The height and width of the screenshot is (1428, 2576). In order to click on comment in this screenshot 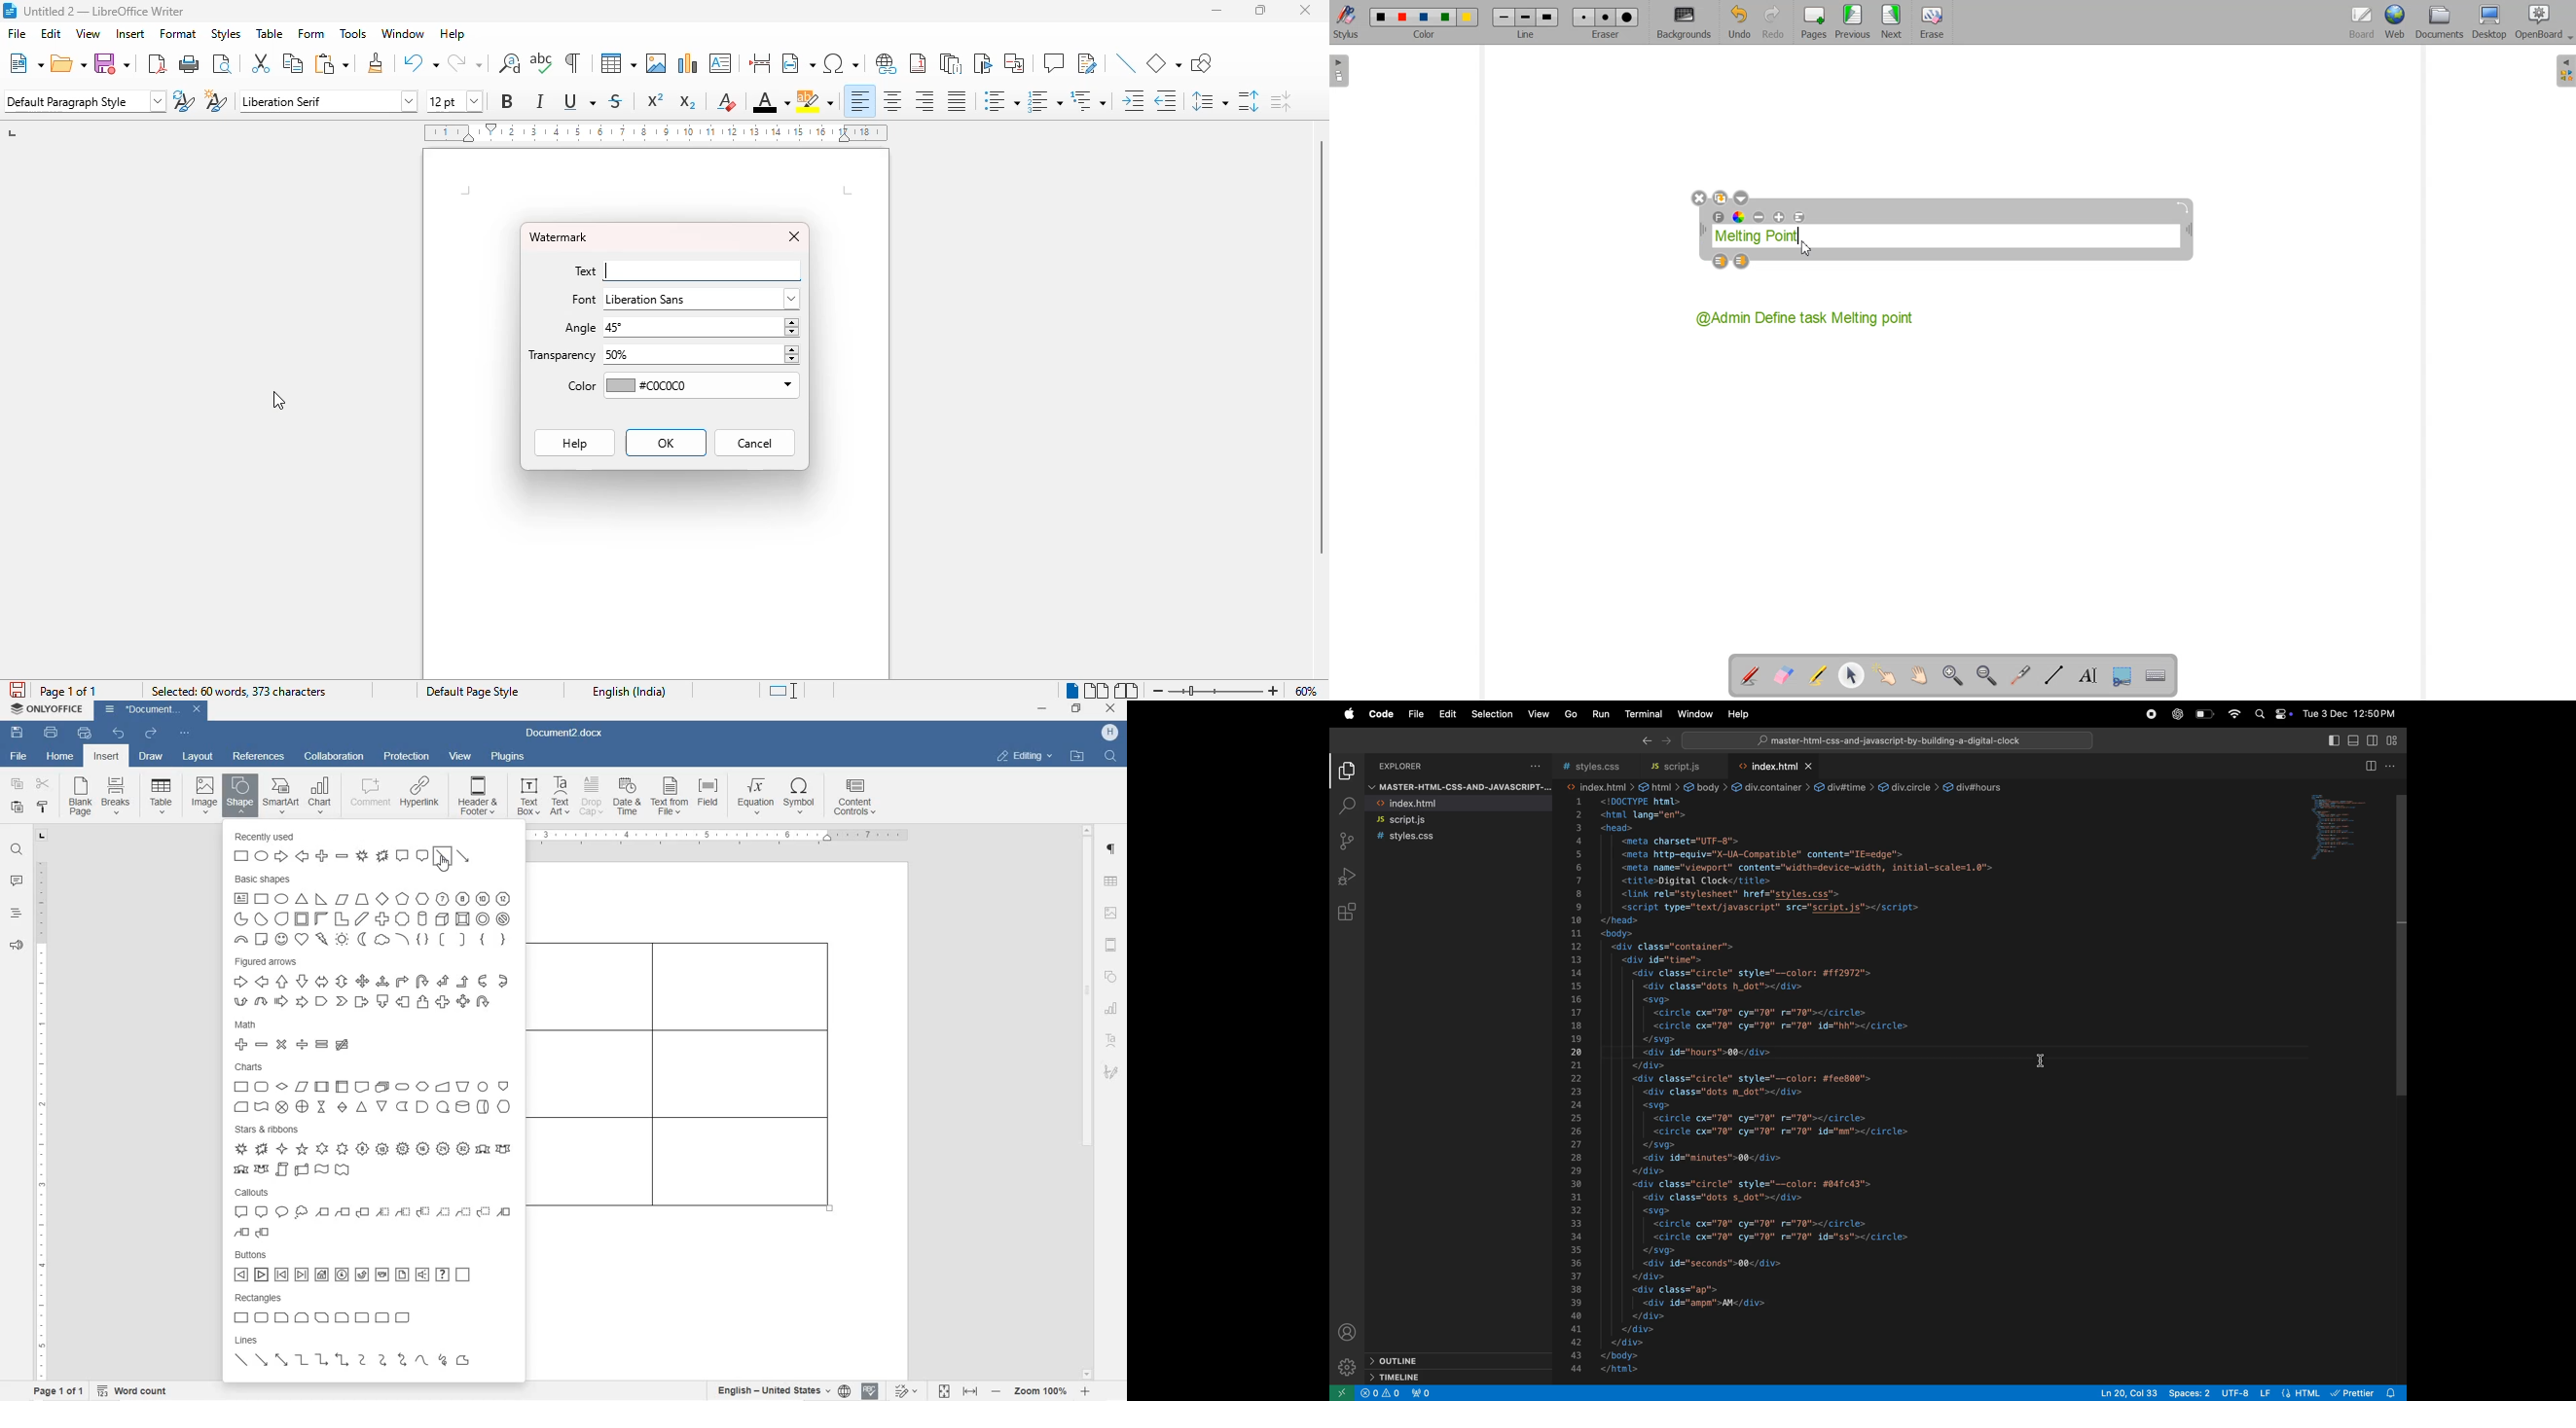, I will do `click(17, 882)`.